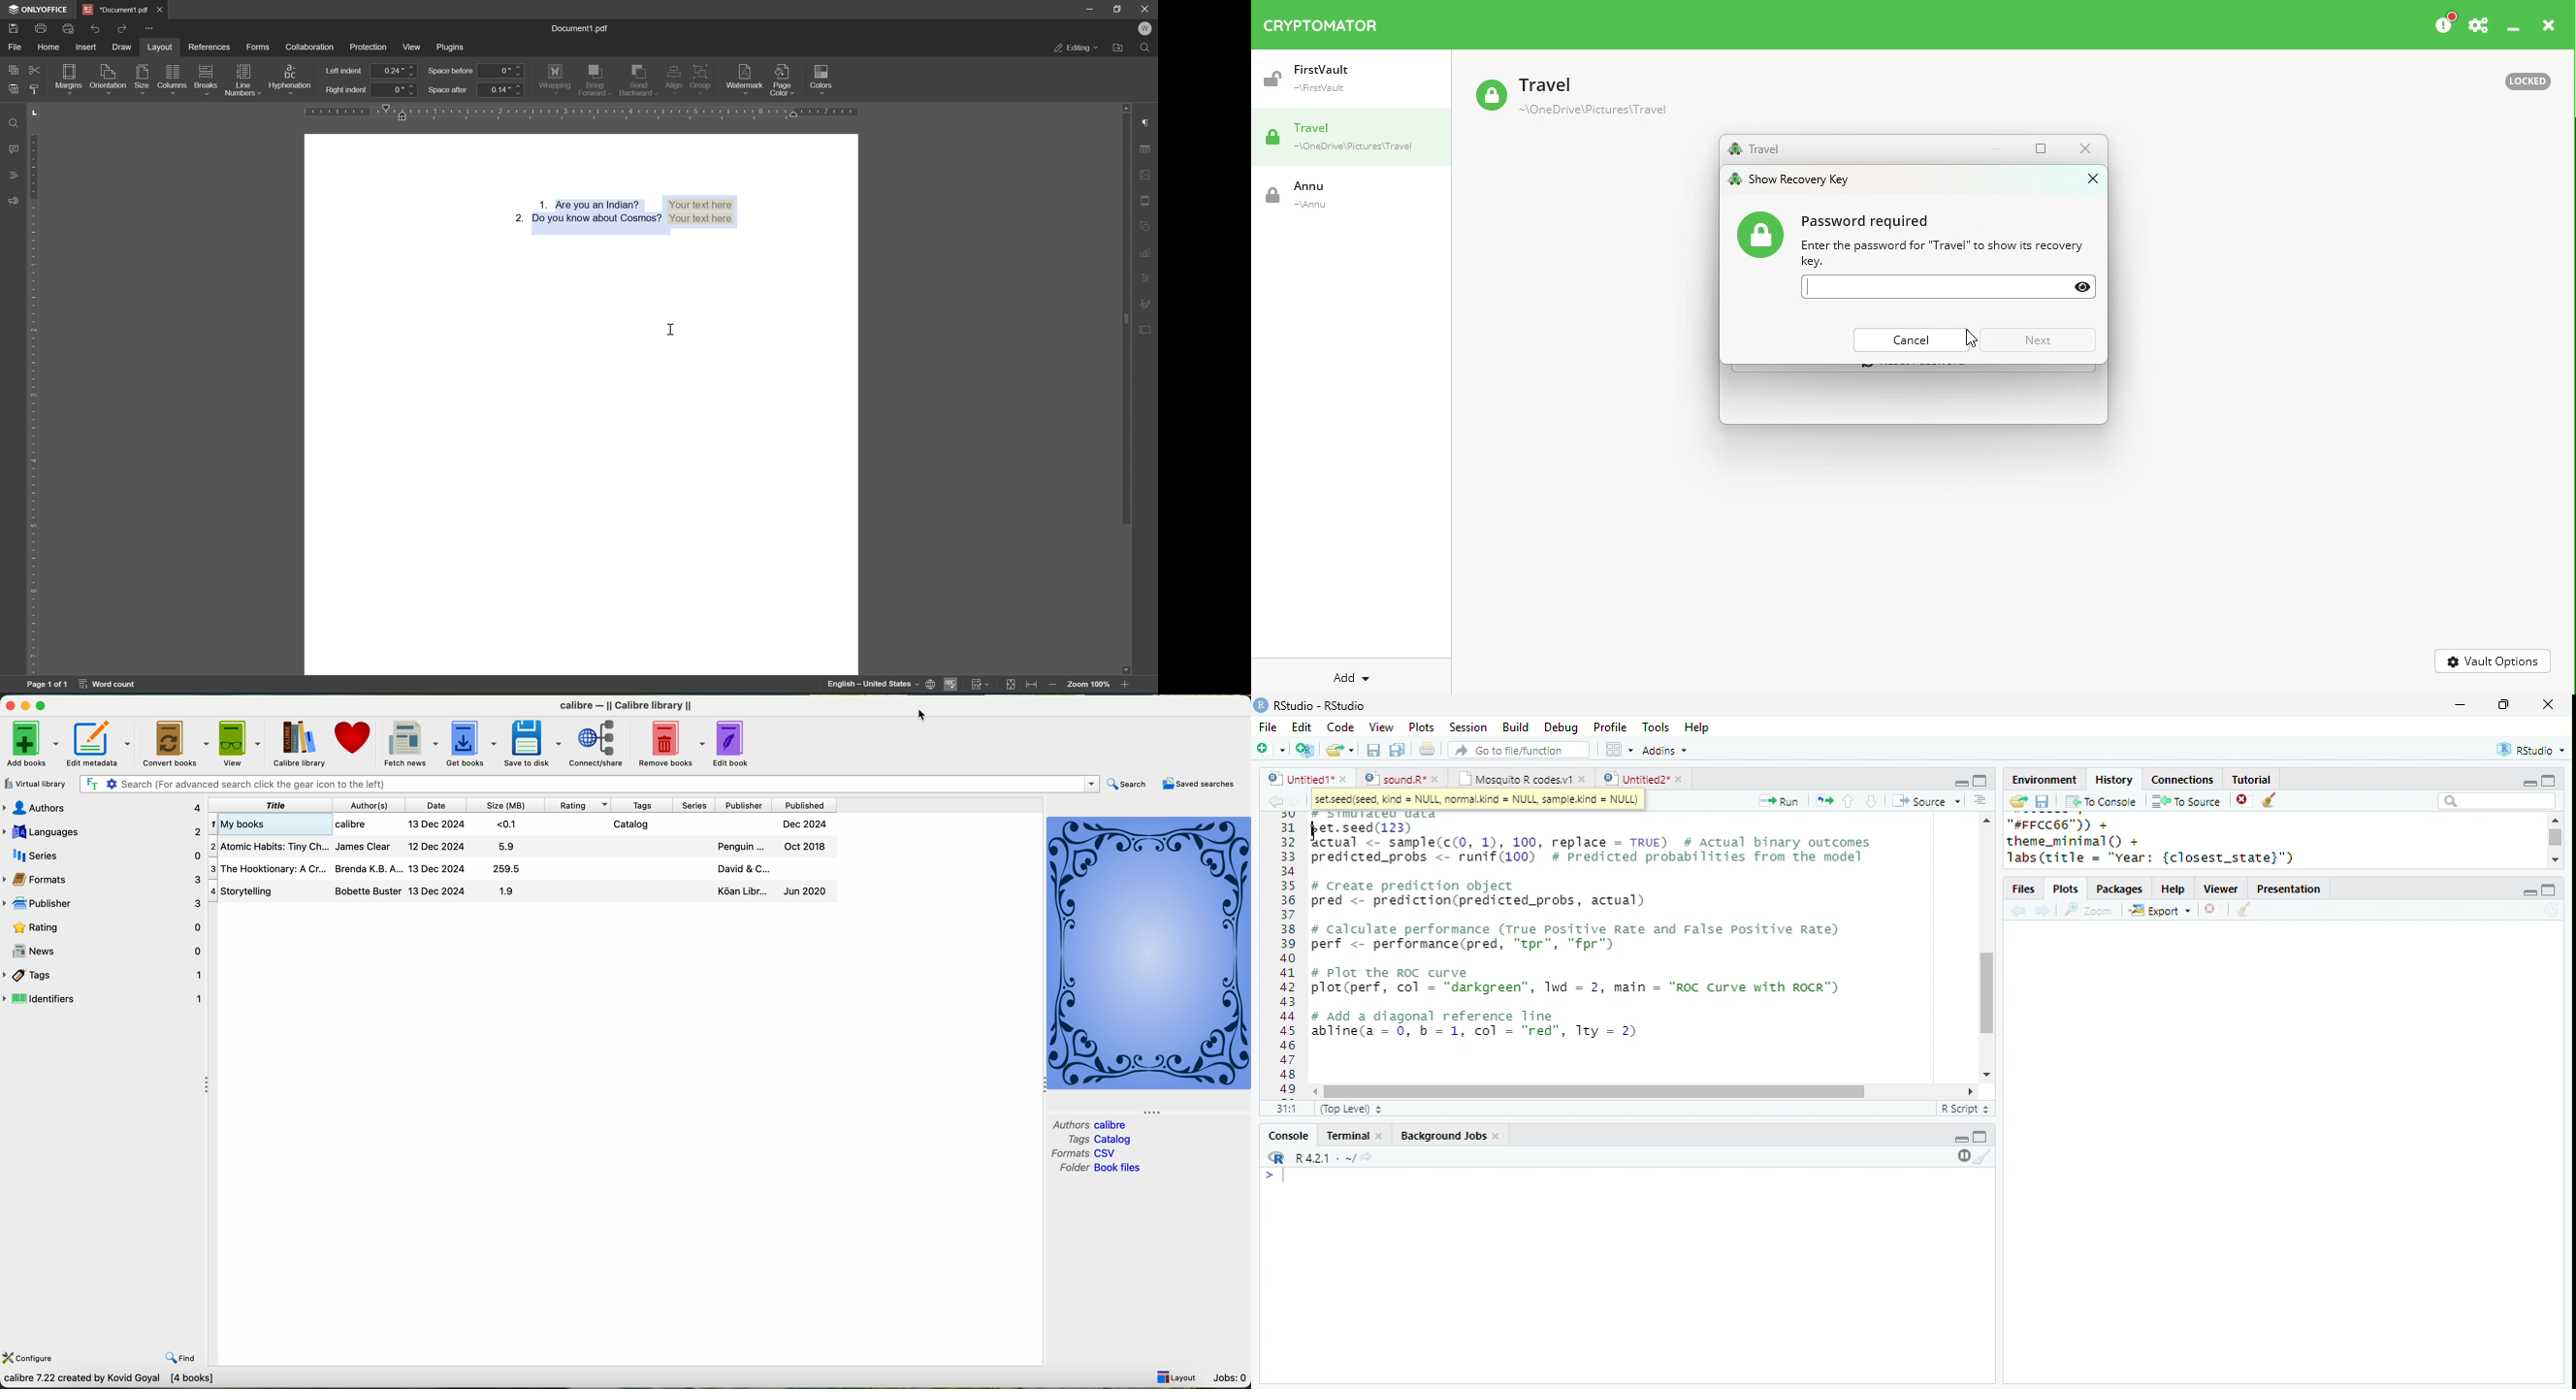 This screenshot has width=2576, height=1400. I want to click on rating, so click(580, 805).